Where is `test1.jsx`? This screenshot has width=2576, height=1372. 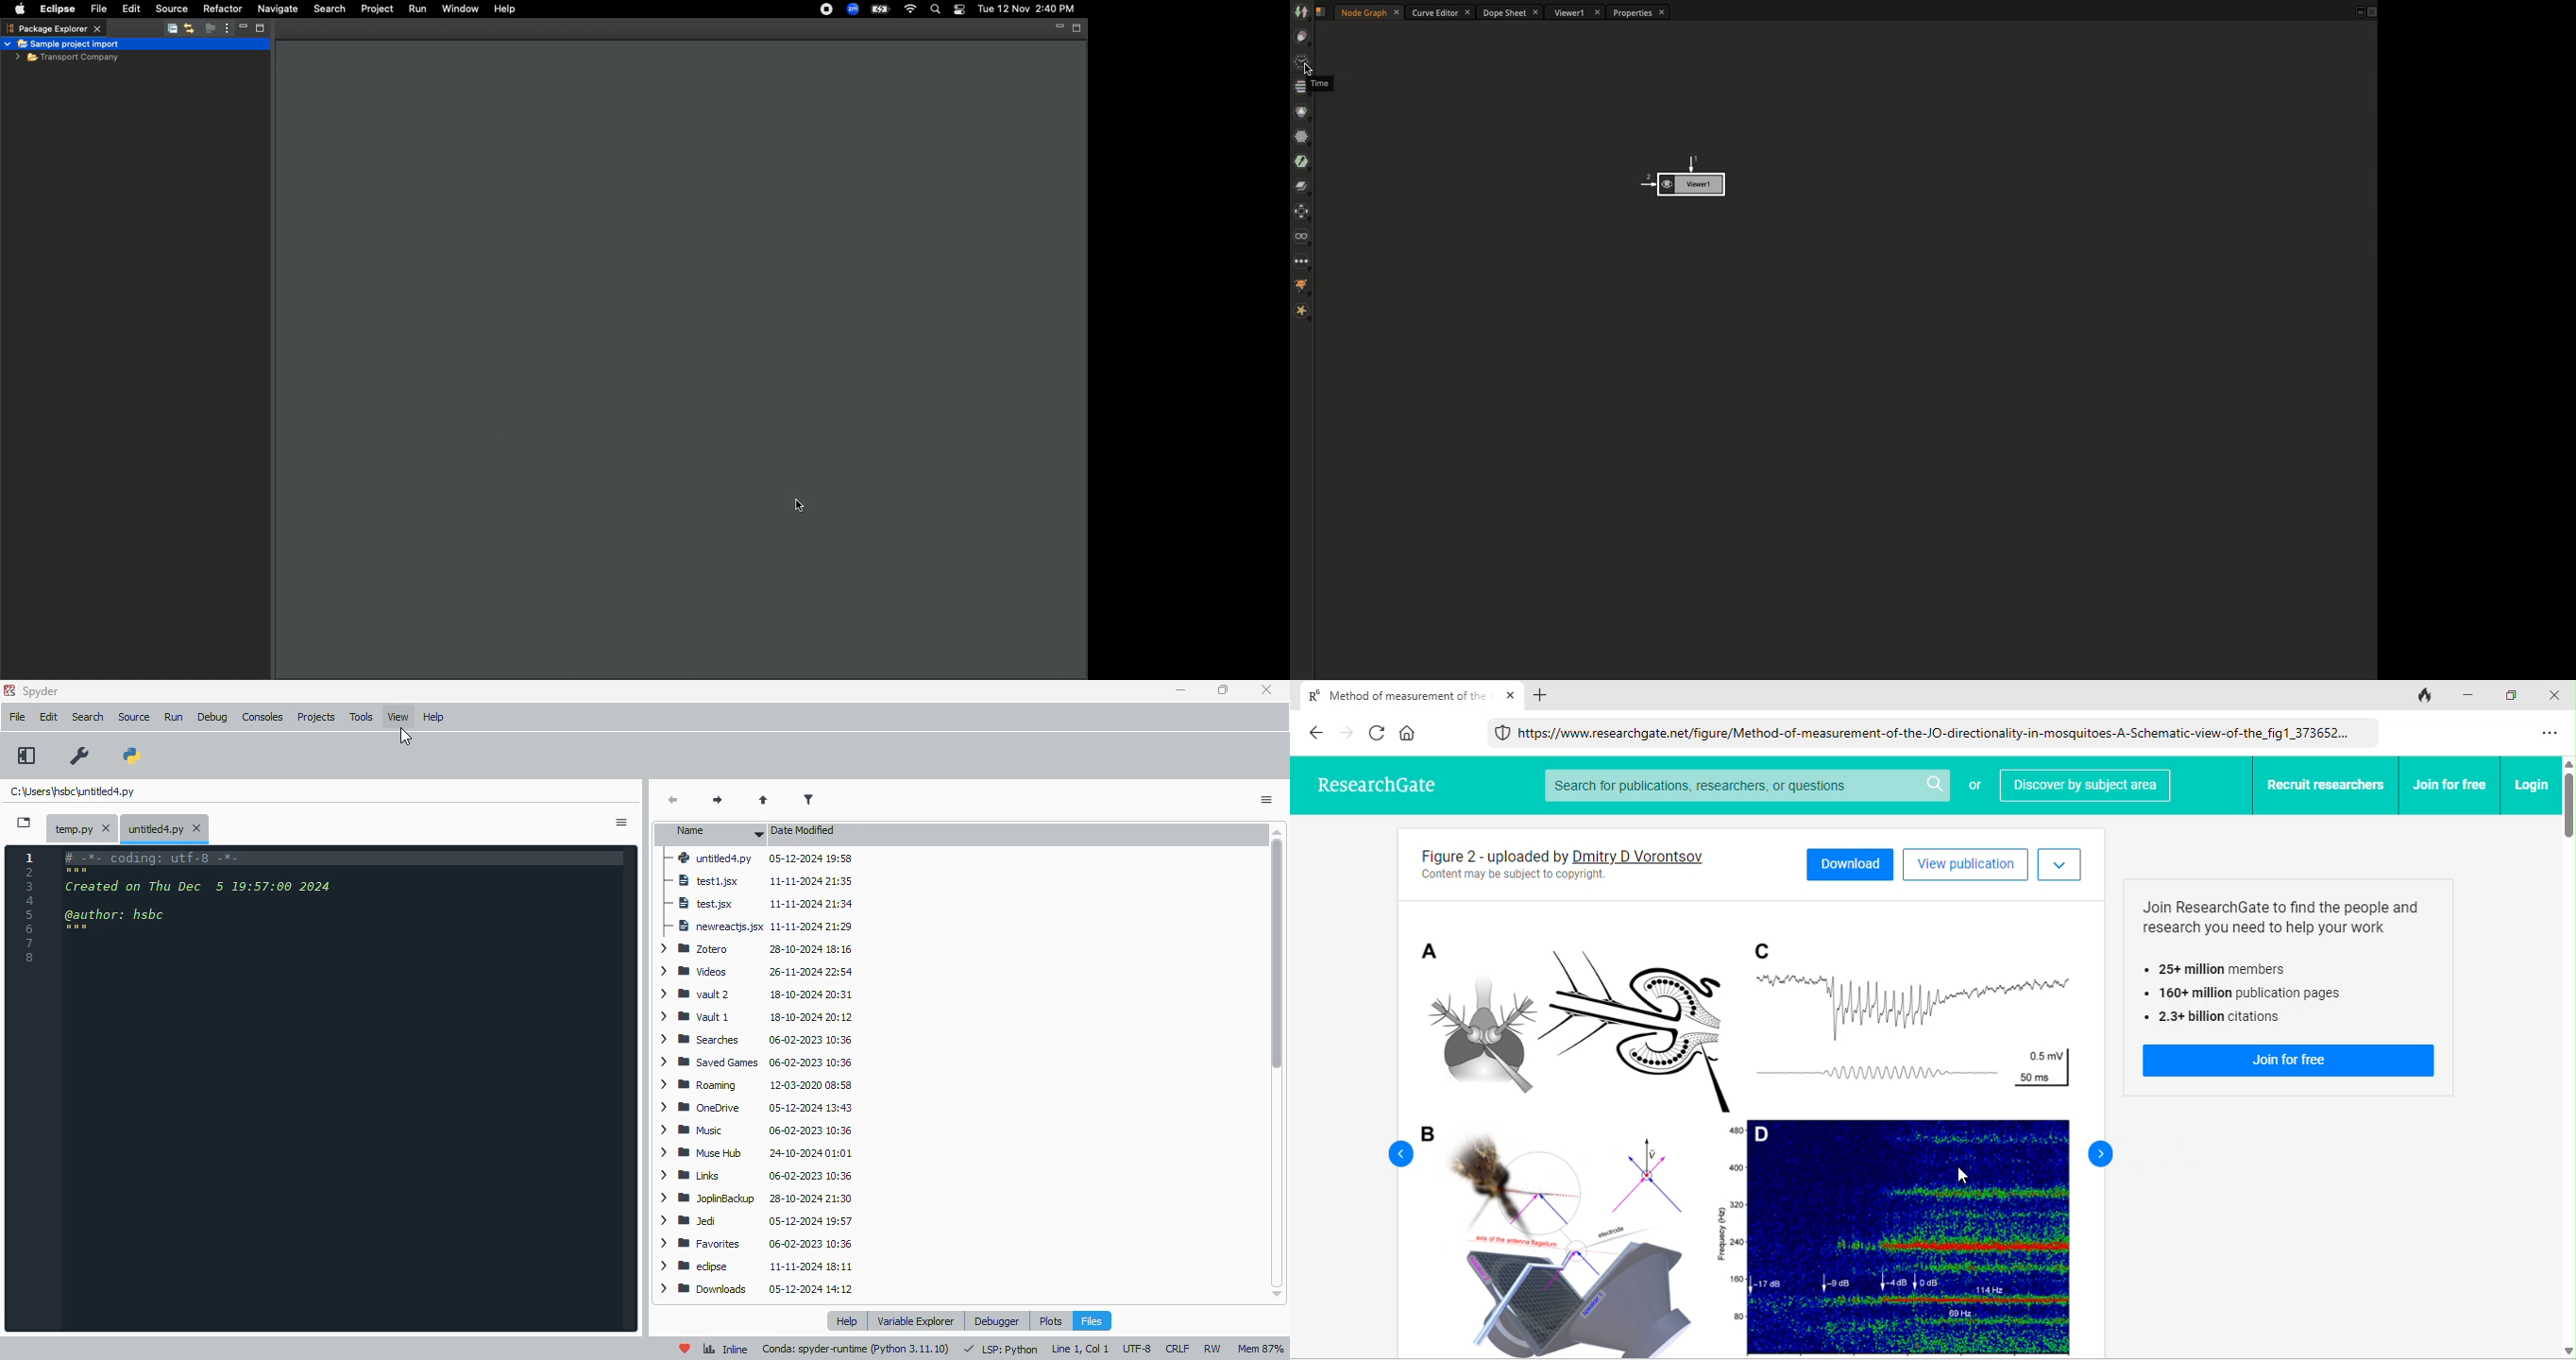
test1.jsx is located at coordinates (761, 880).